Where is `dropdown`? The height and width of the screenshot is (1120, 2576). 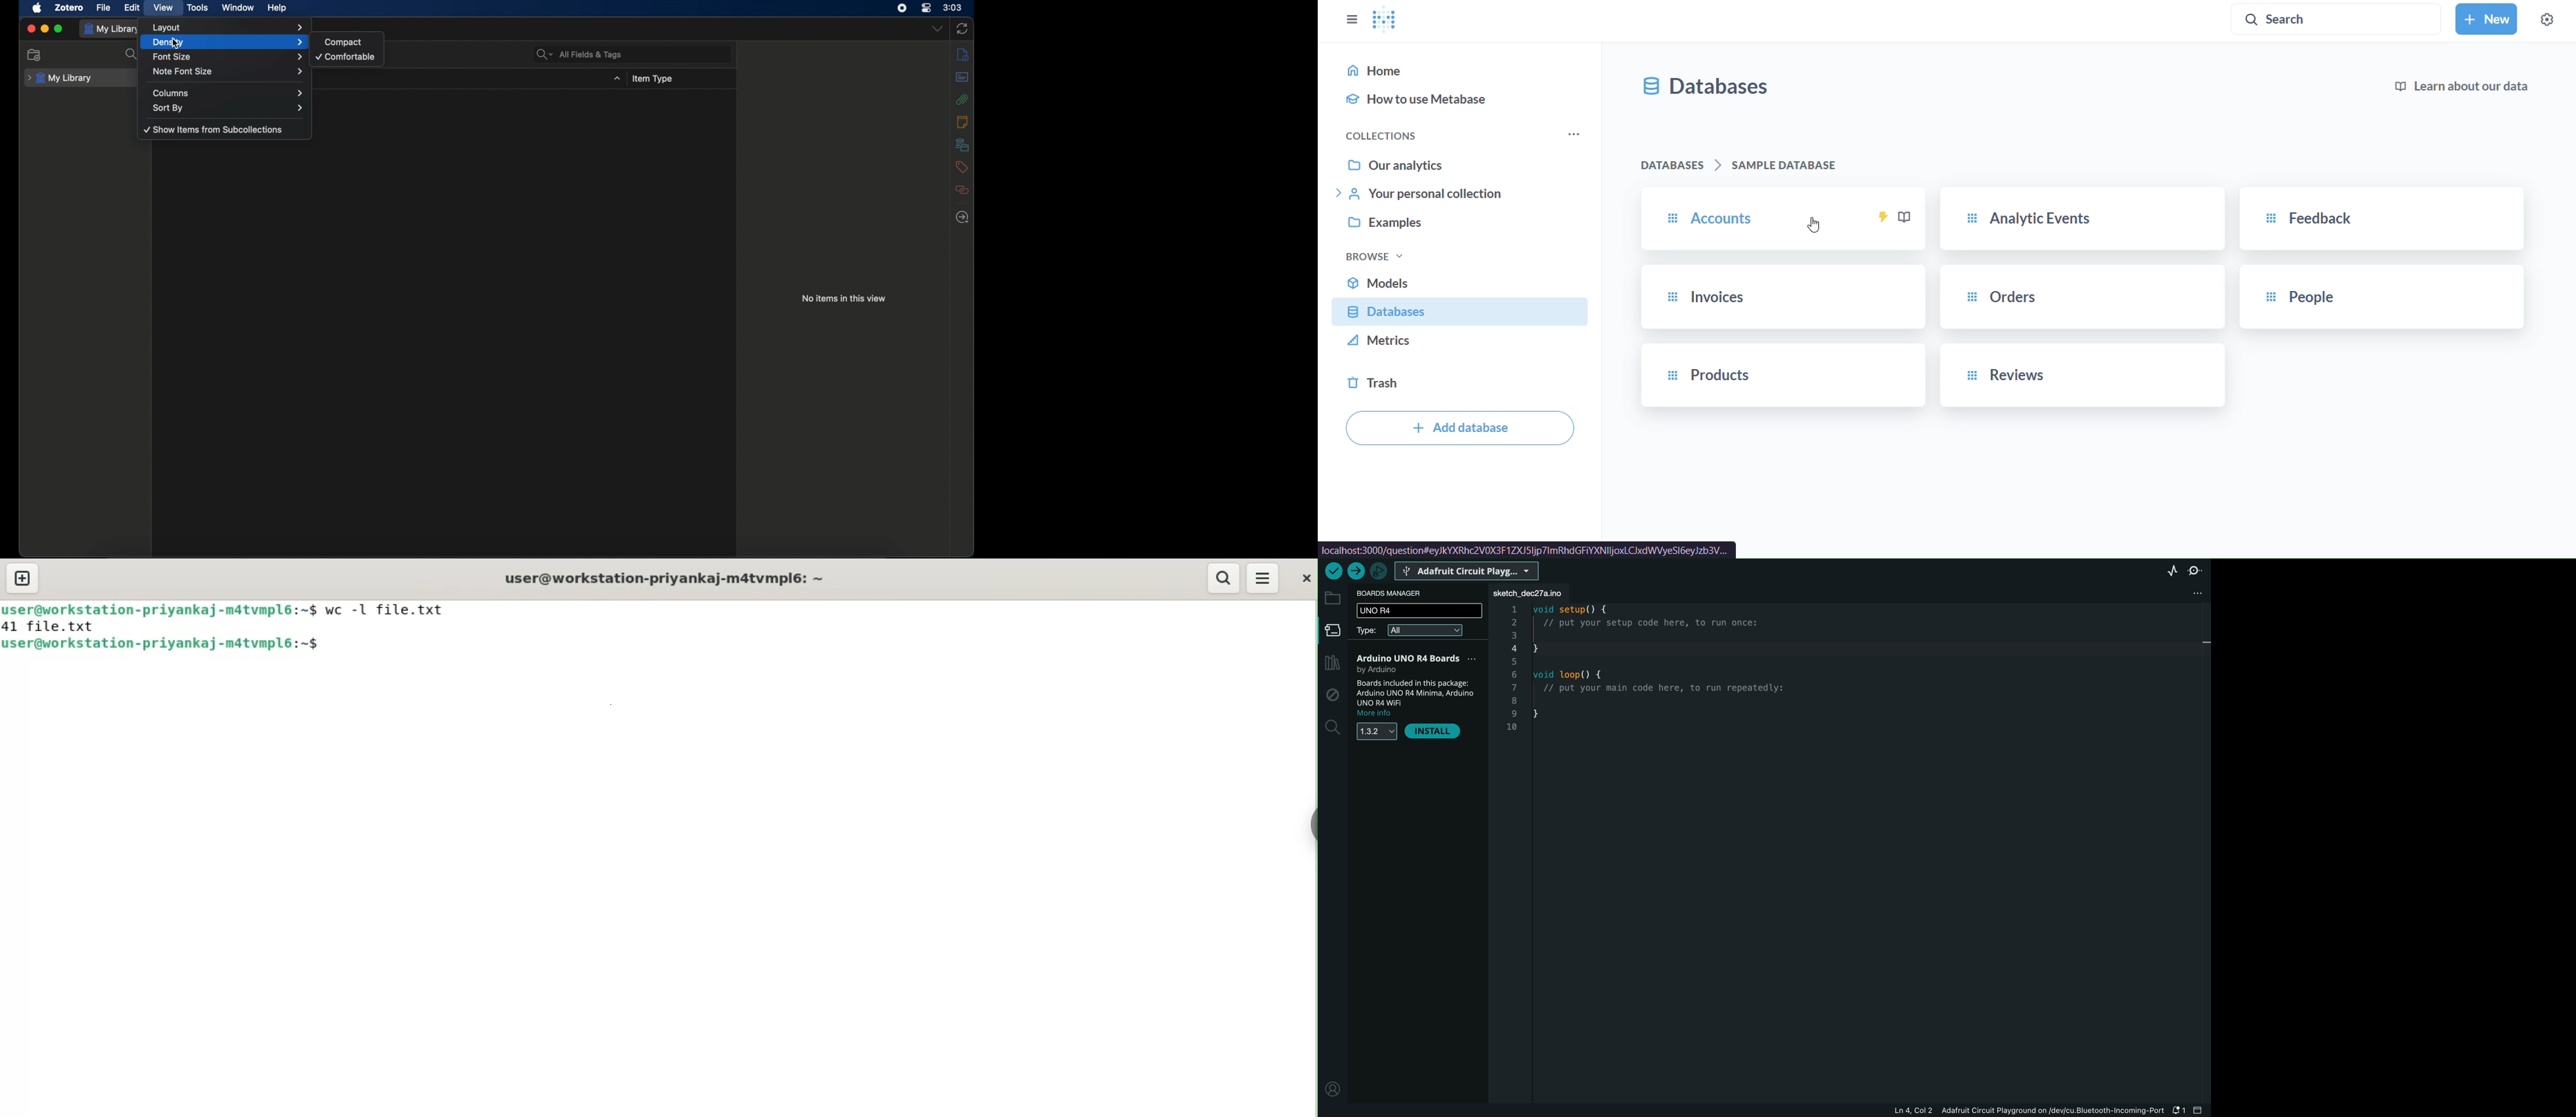 dropdown is located at coordinates (618, 79).